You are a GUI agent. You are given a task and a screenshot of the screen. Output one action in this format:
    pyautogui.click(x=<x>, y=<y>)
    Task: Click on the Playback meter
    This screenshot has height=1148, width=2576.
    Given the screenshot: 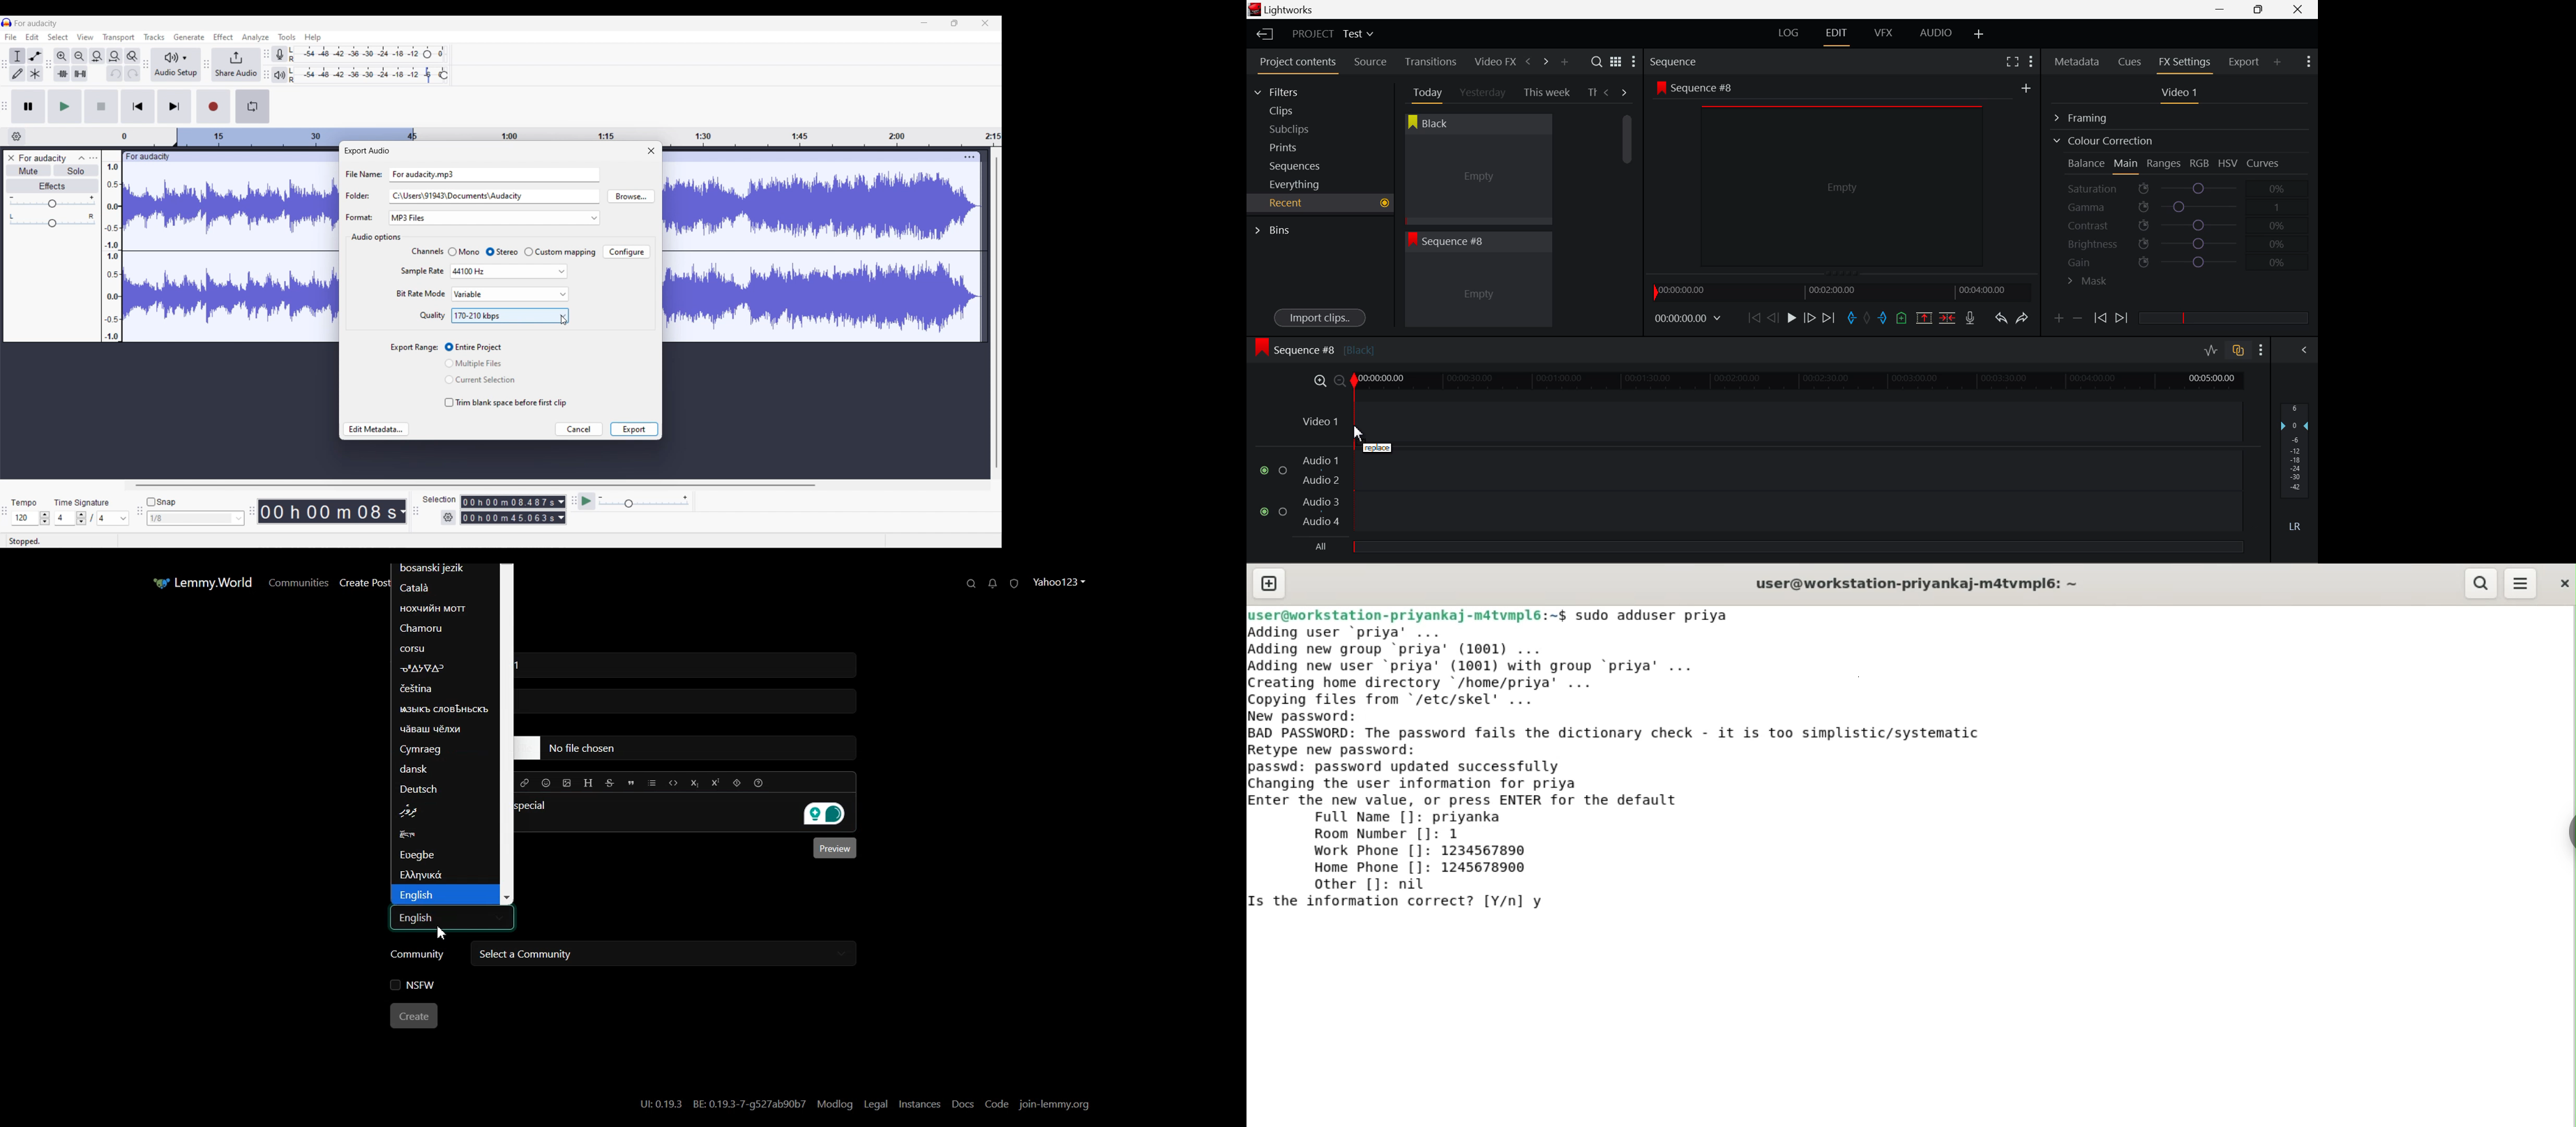 What is the action you would take?
    pyautogui.click(x=279, y=75)
    